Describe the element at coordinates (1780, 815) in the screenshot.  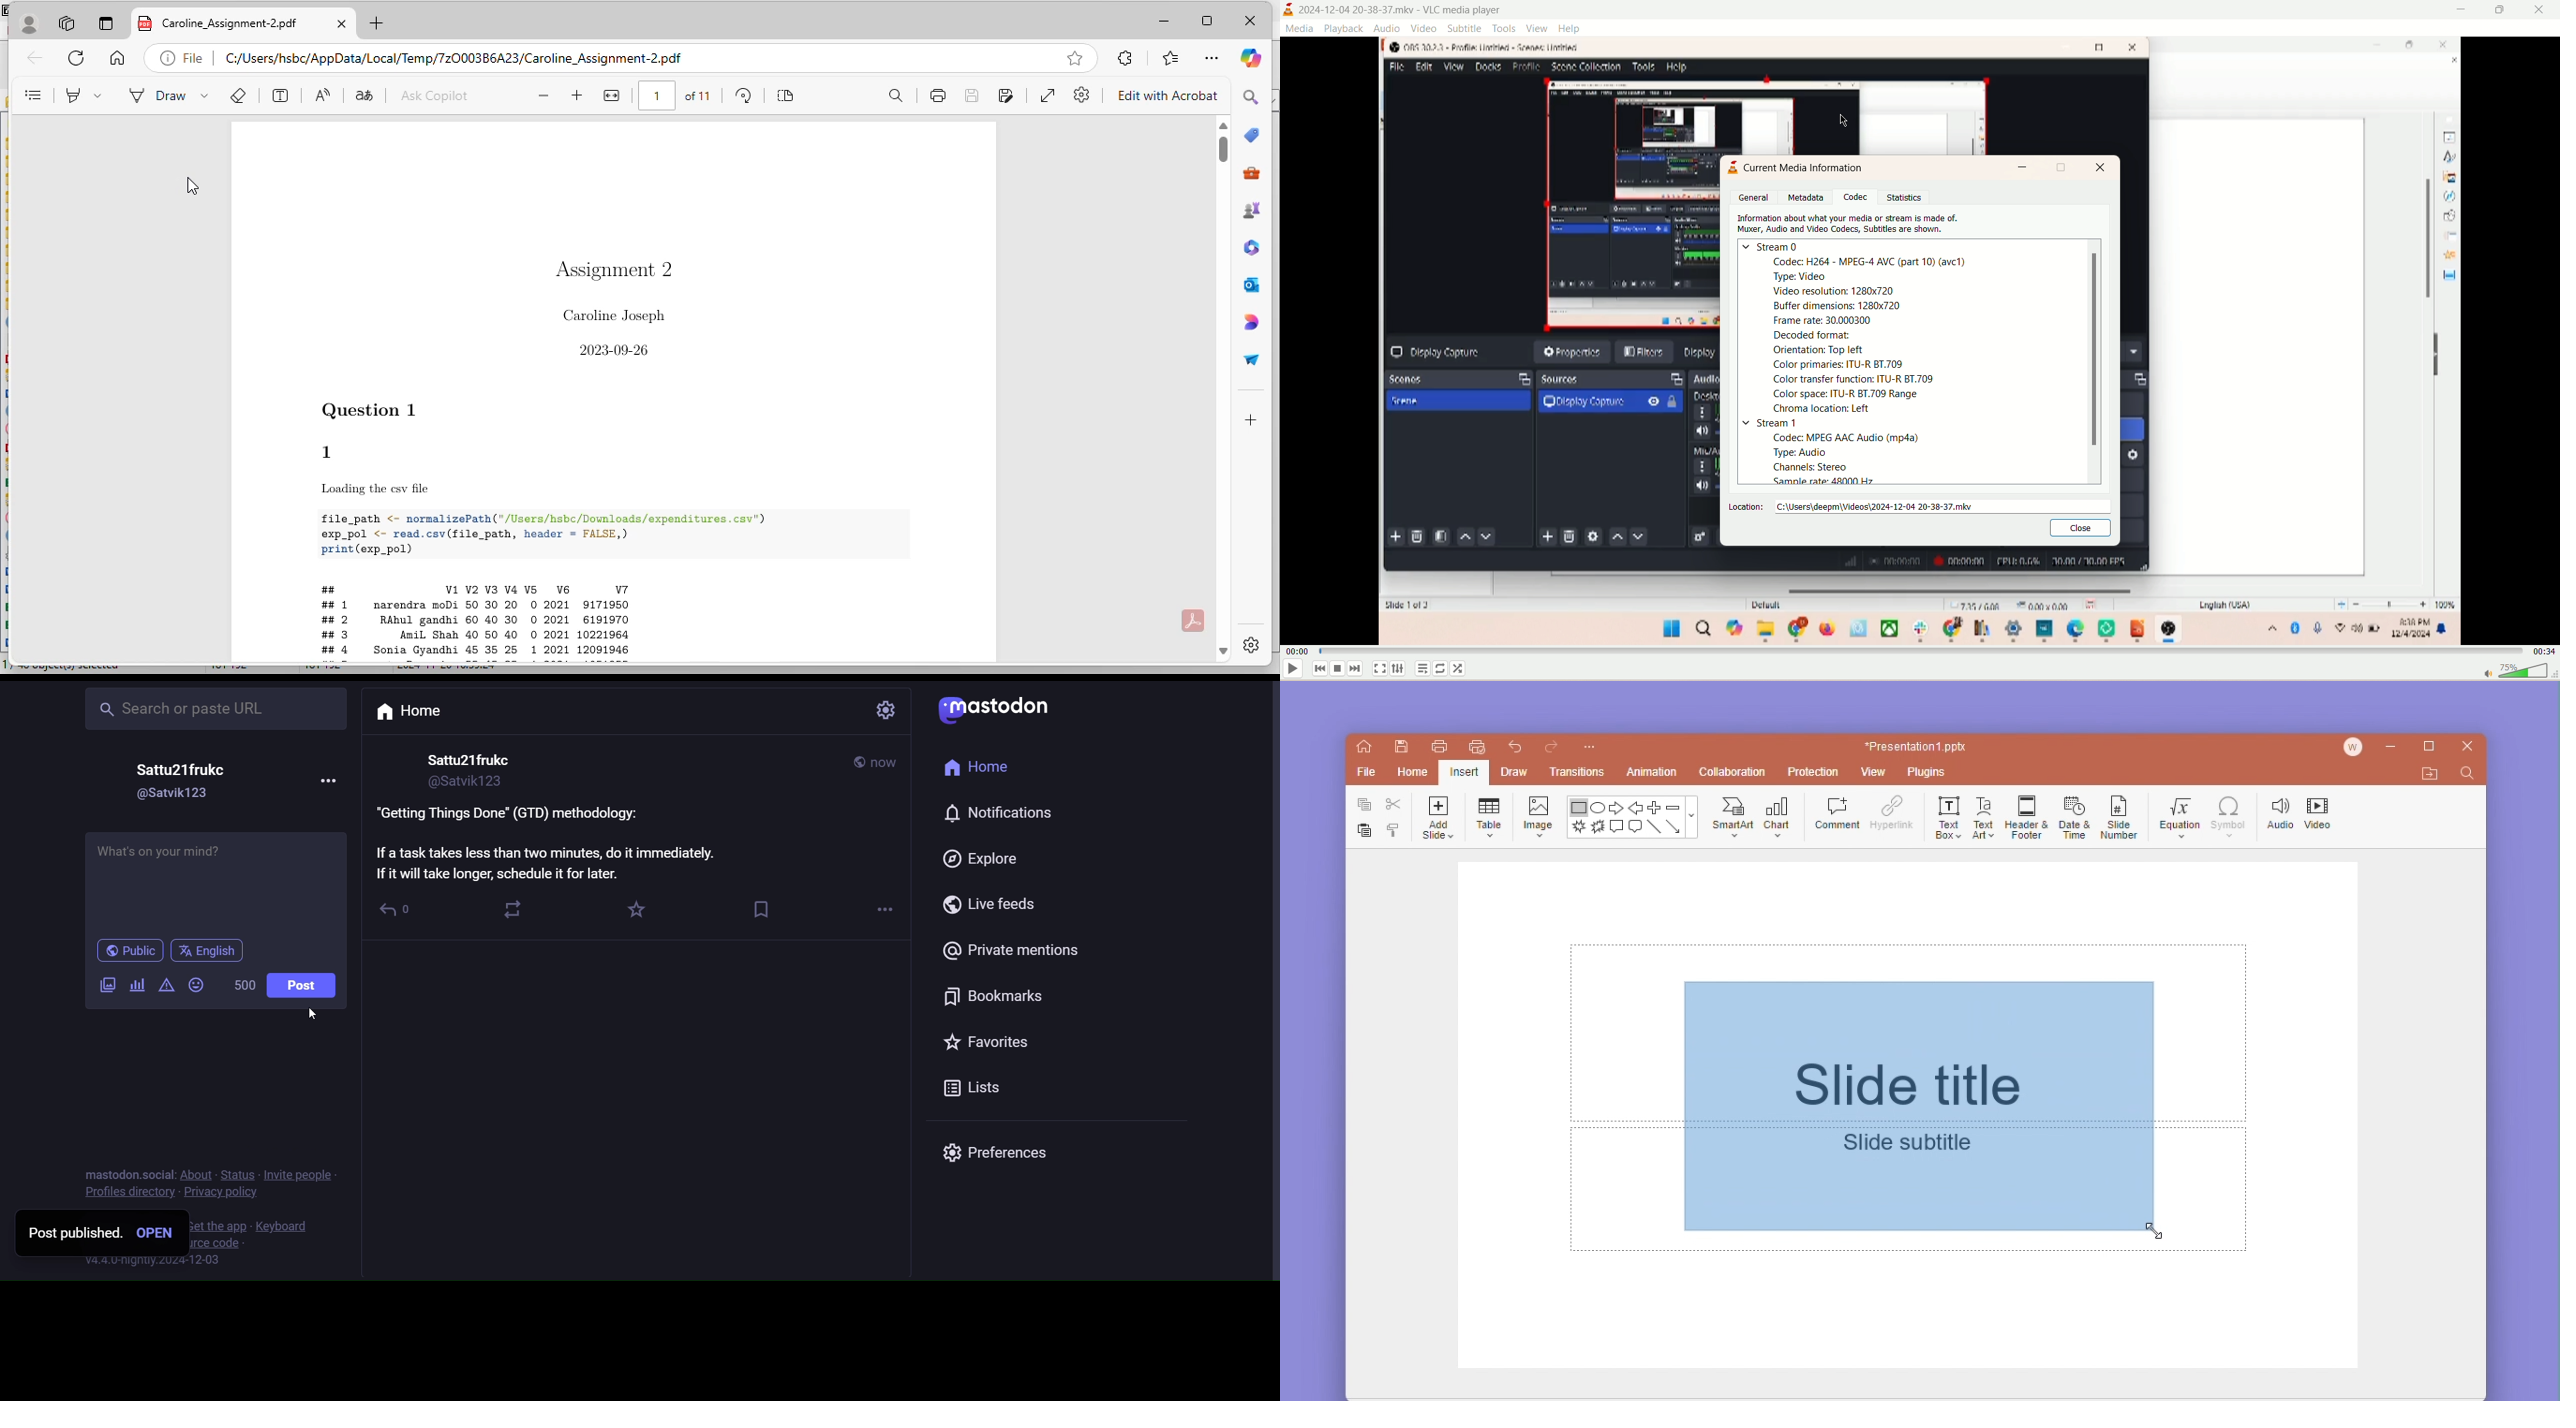
I see `chat` at that location.